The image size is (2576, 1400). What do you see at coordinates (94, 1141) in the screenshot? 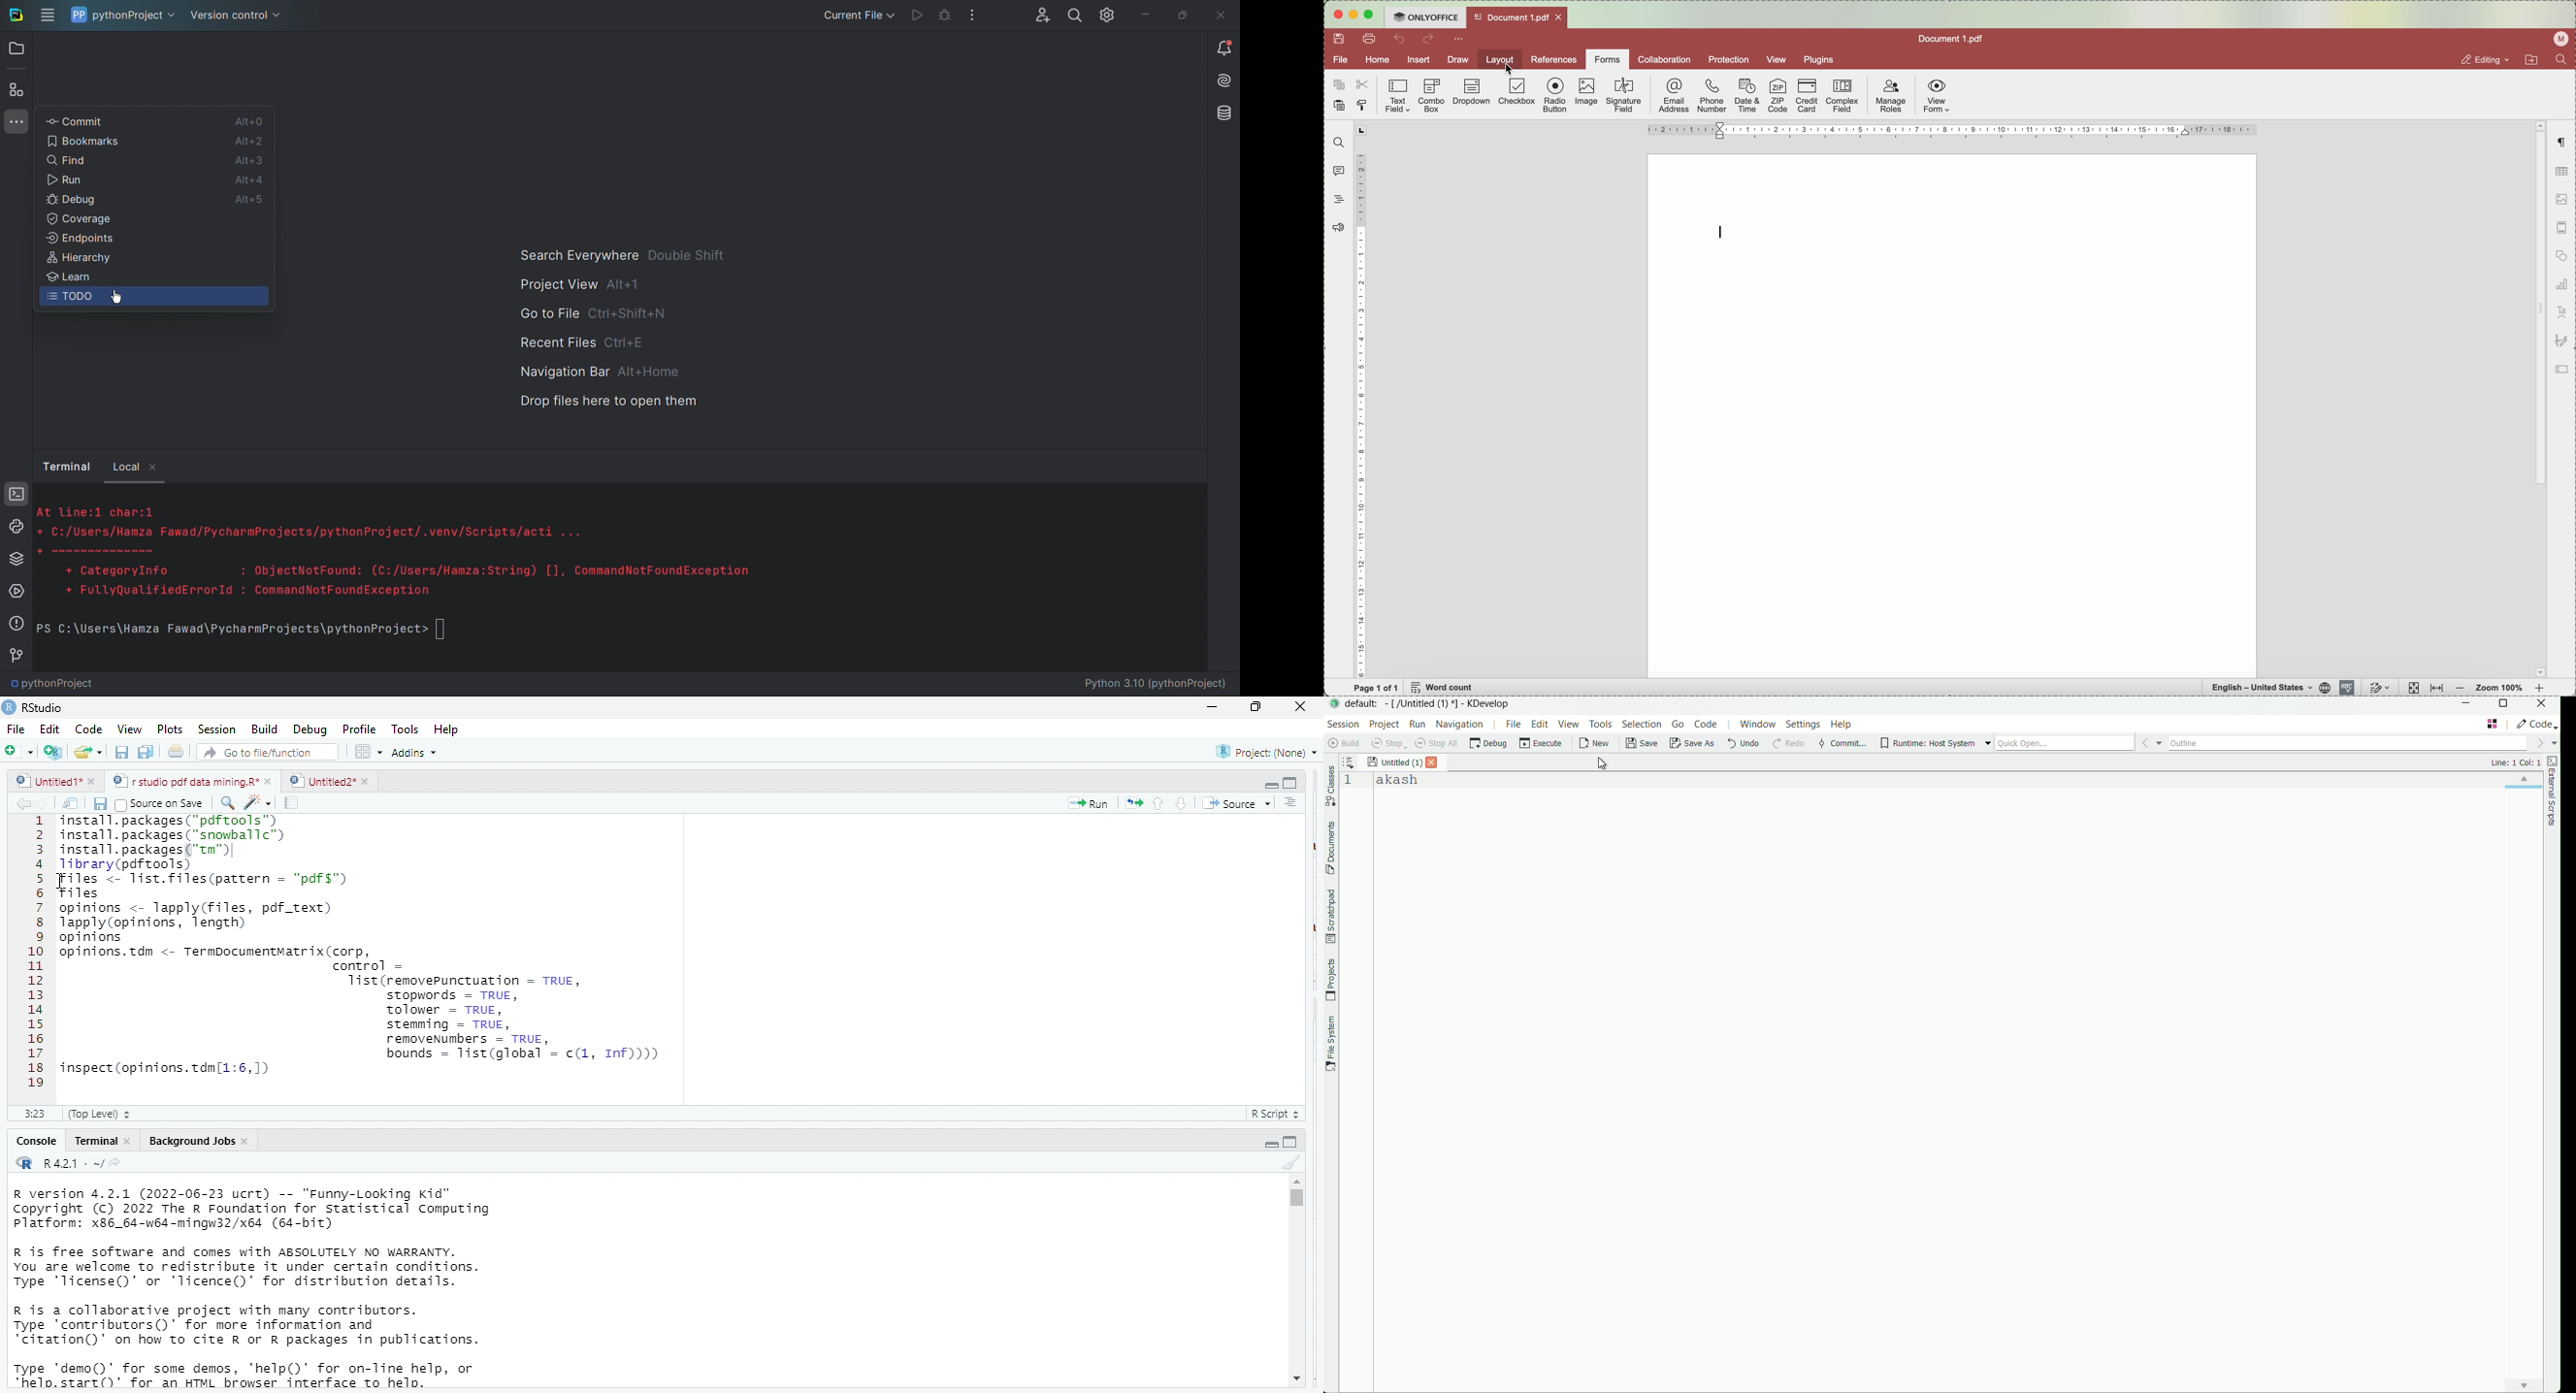
I see `terminal` at bounding box center [94, 1141].